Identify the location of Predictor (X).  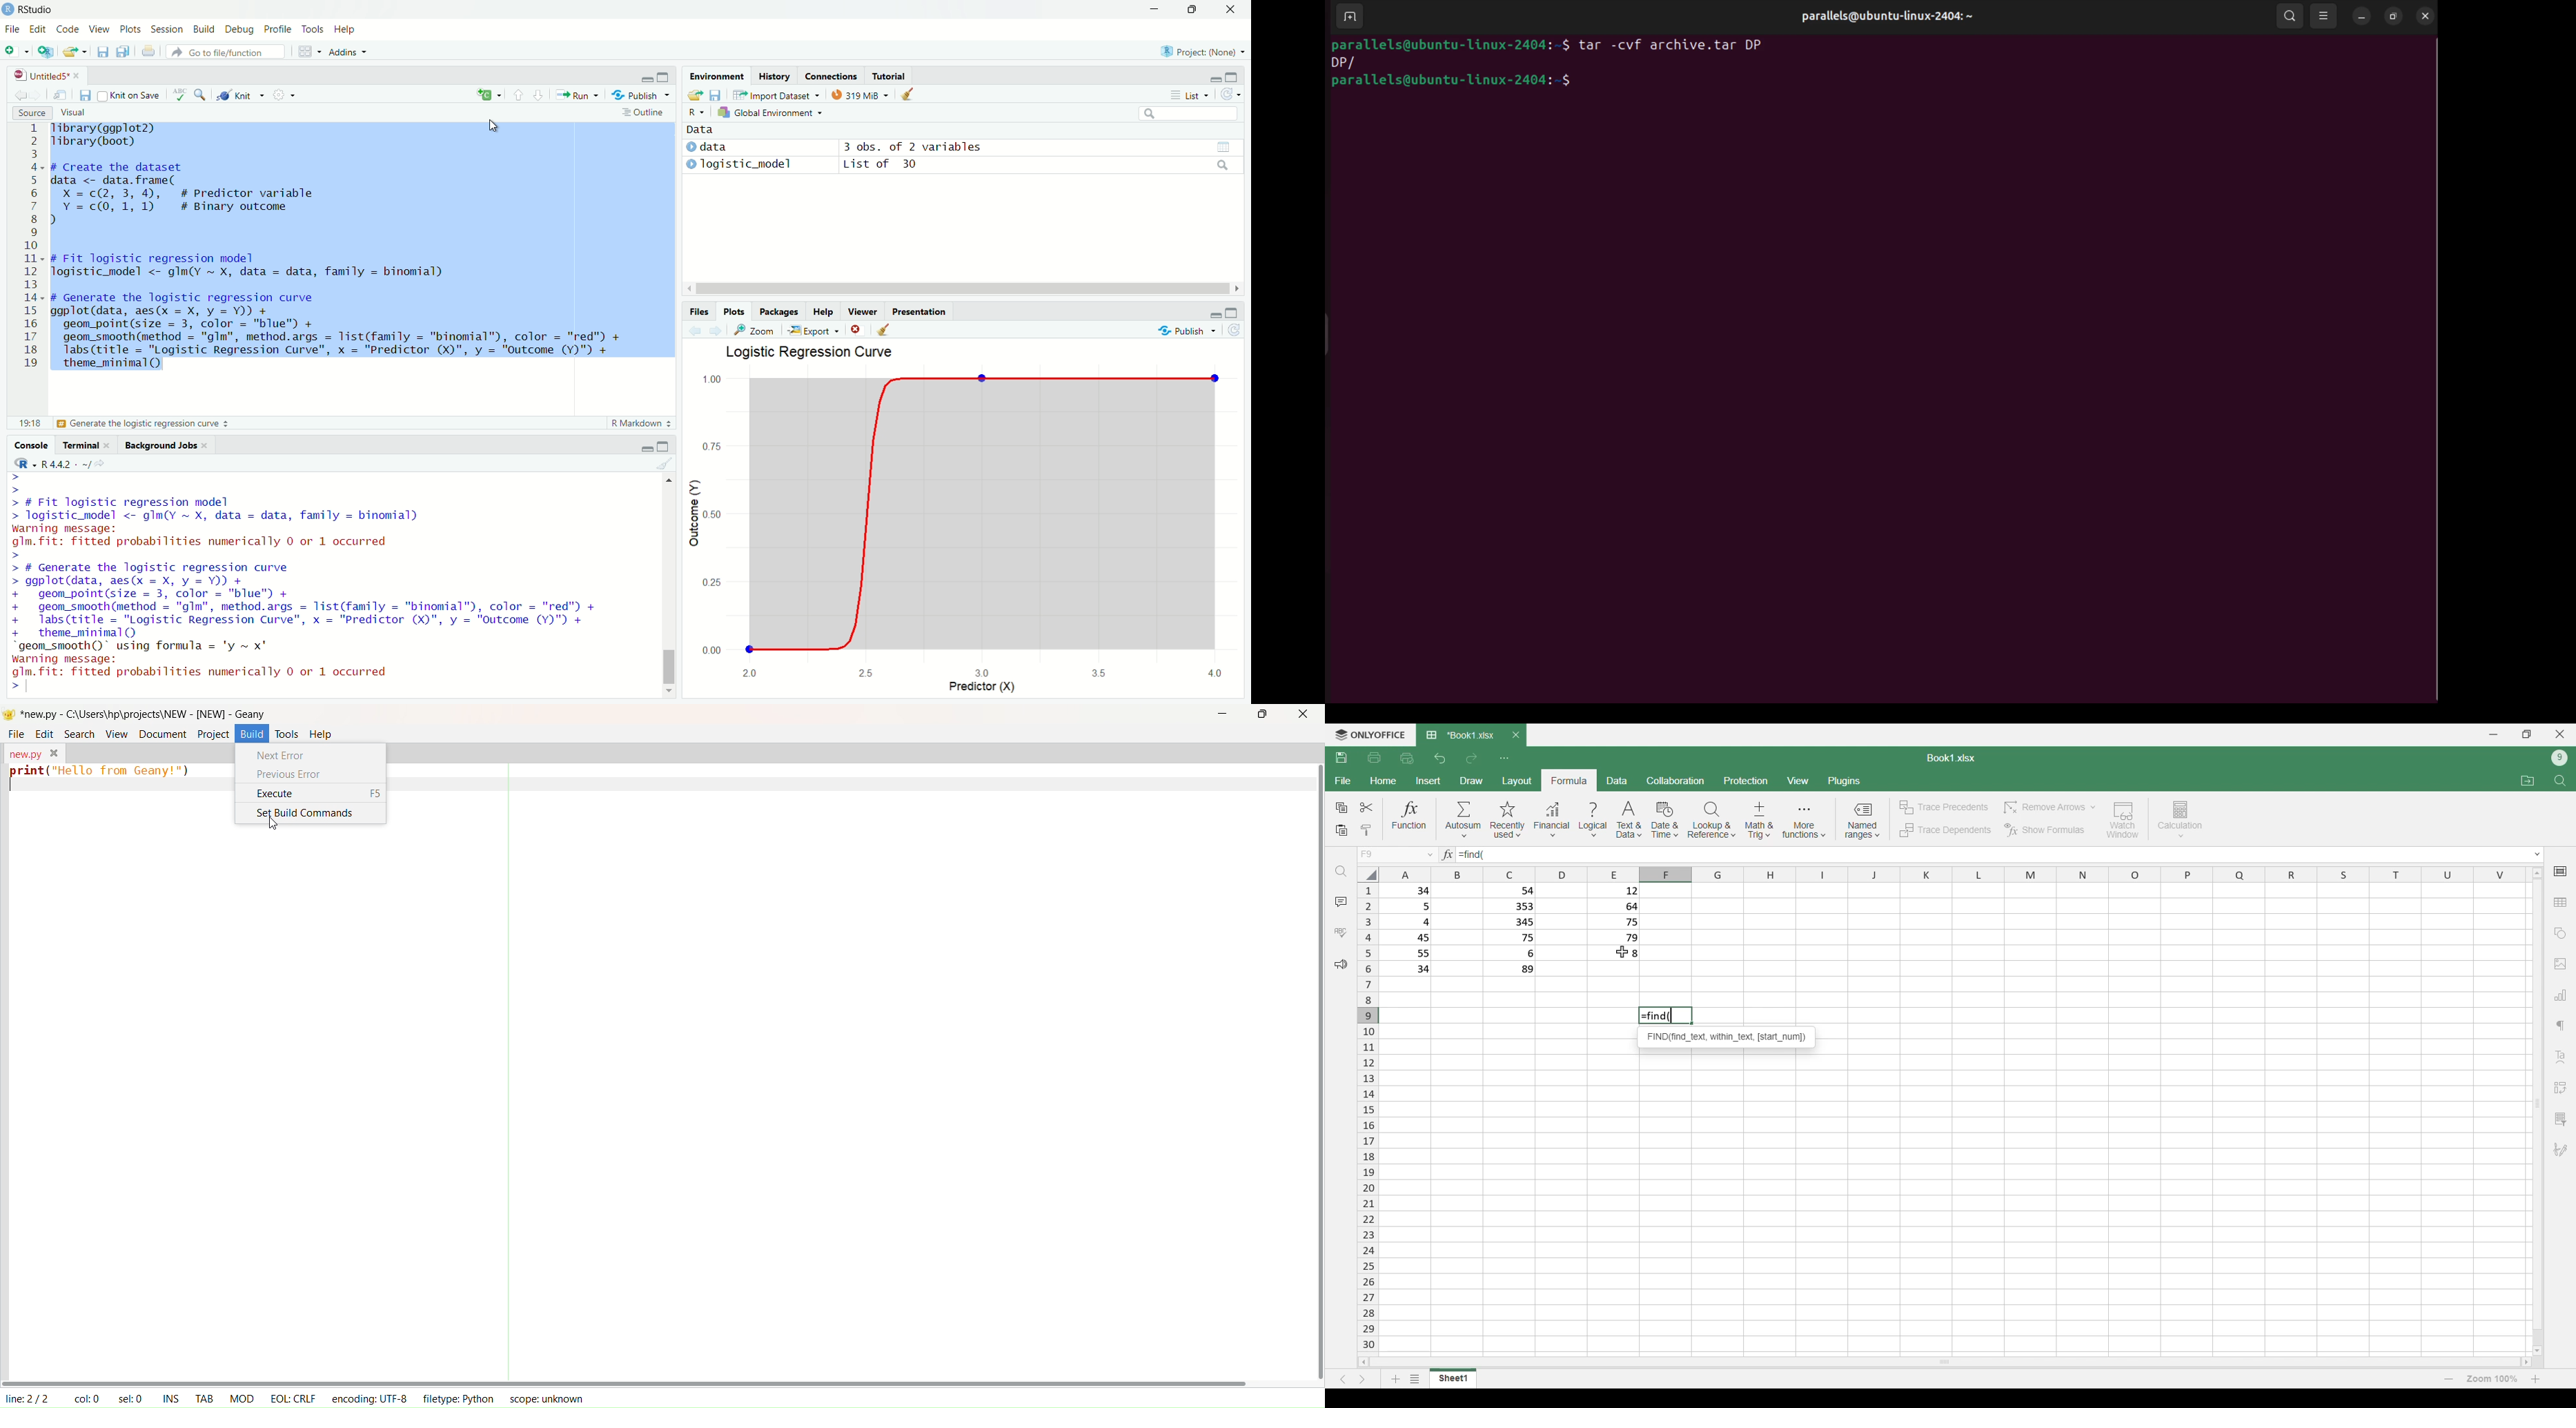
(983, 686).